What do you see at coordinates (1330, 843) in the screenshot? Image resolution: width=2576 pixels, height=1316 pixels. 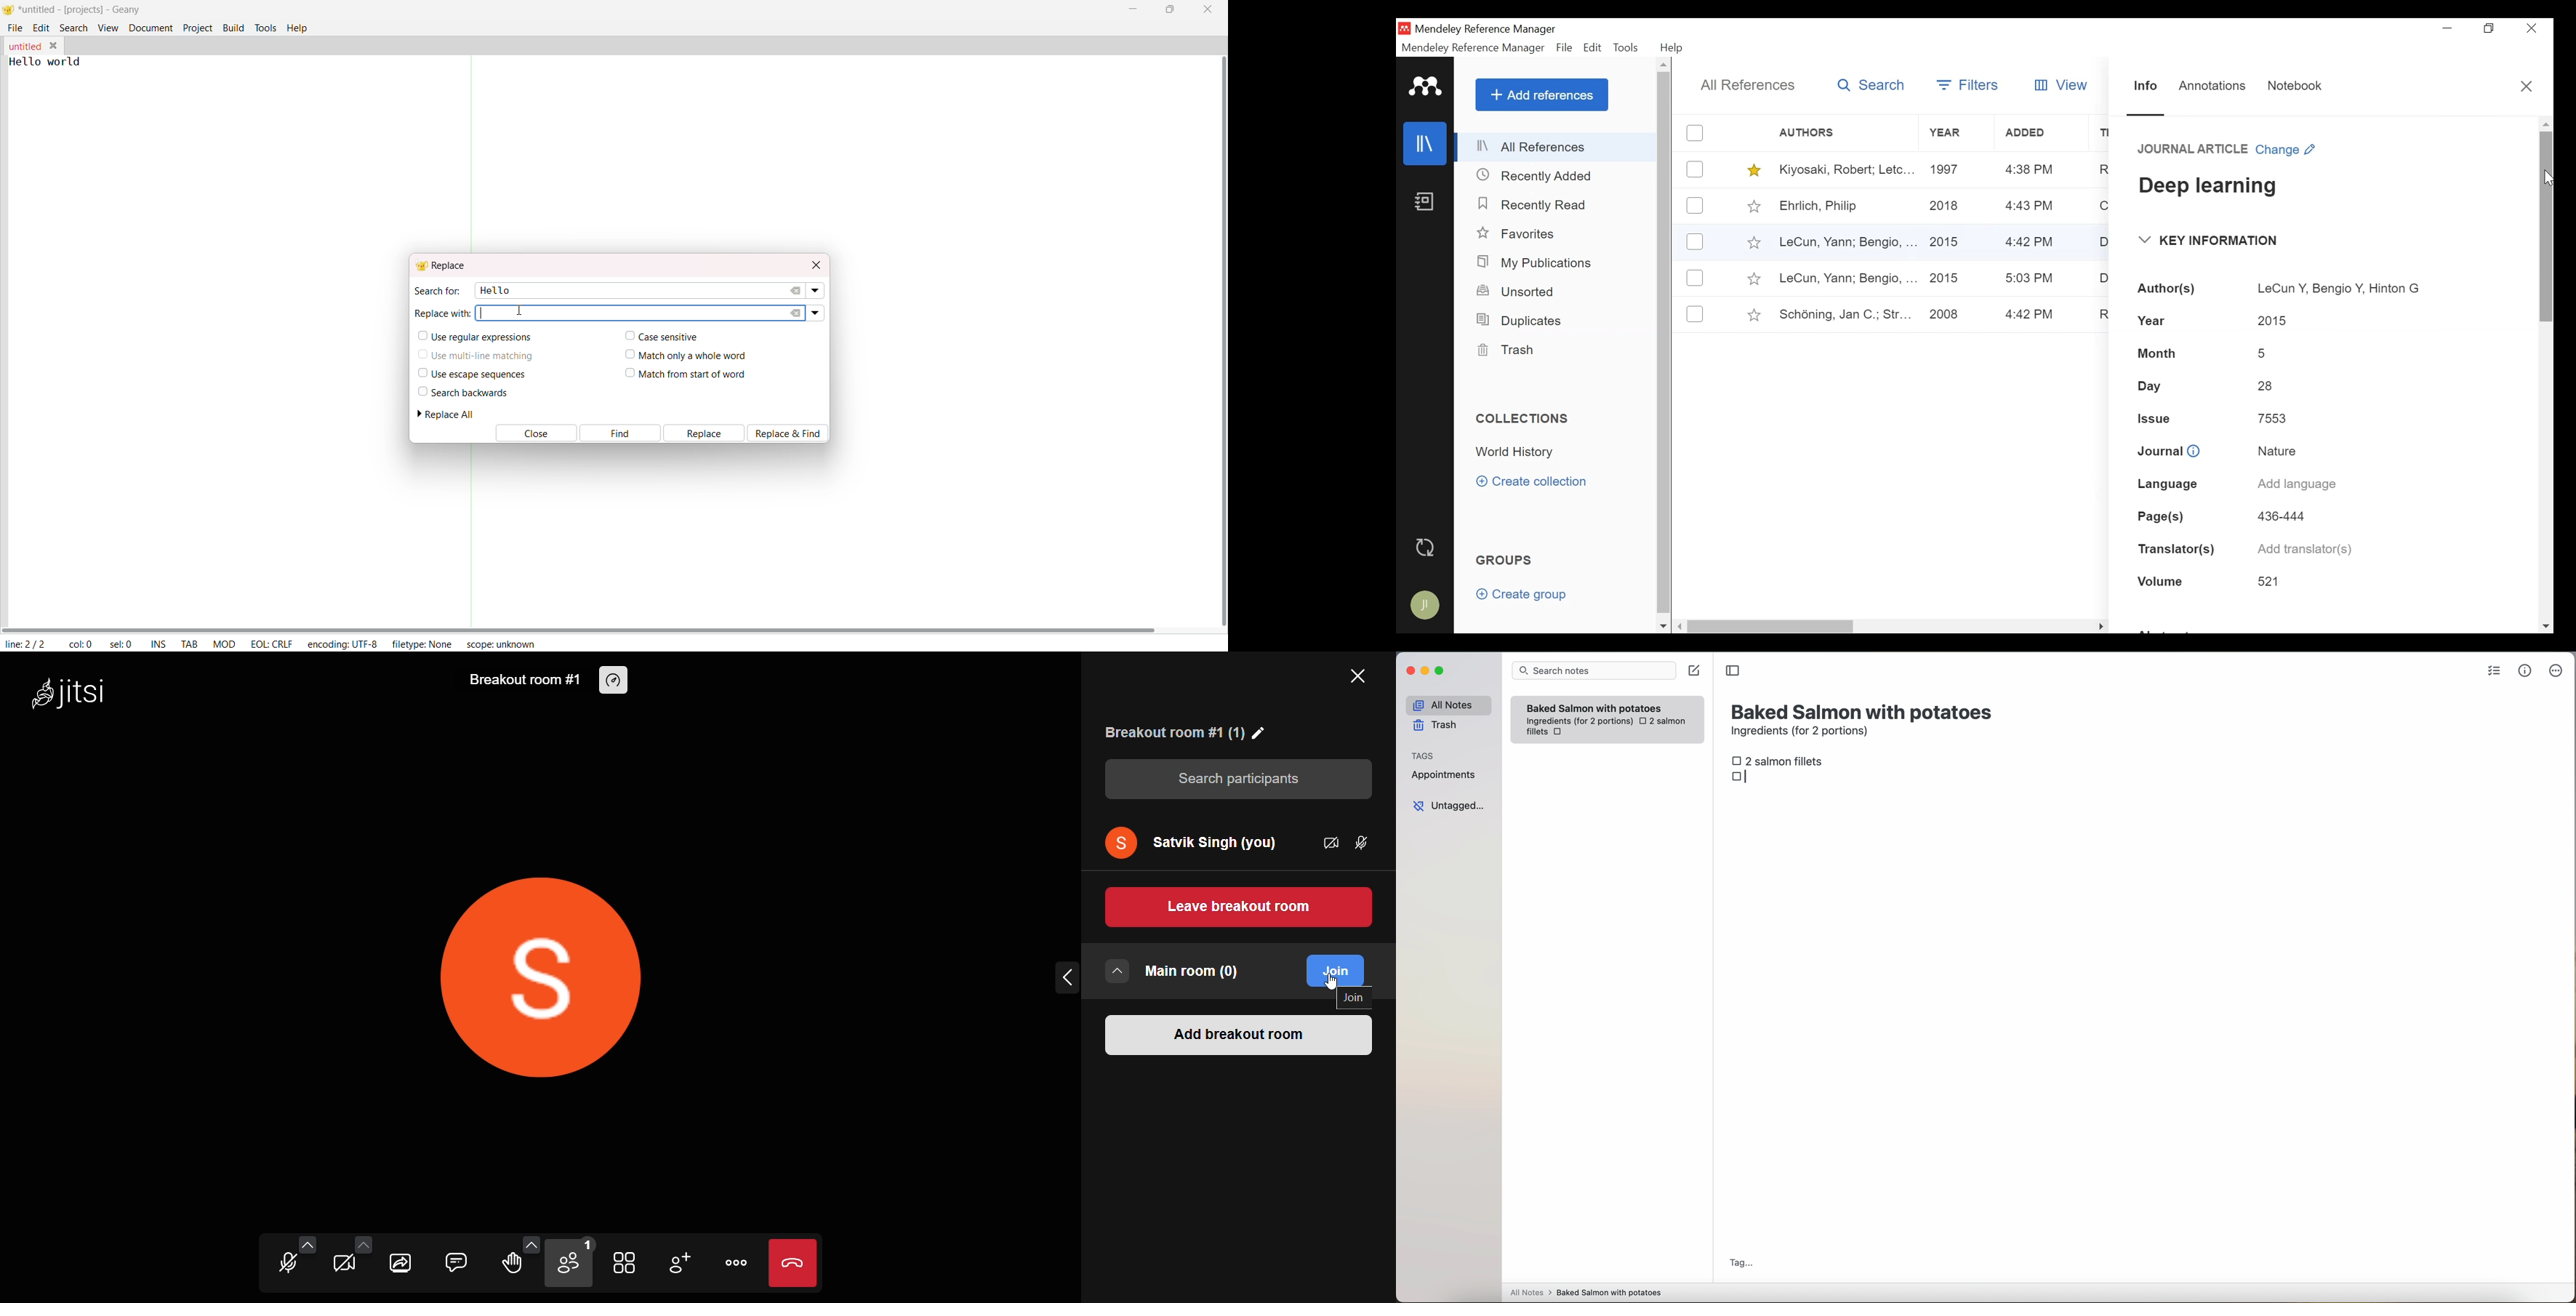 I see `camera` at bounding box center [1330, 843].